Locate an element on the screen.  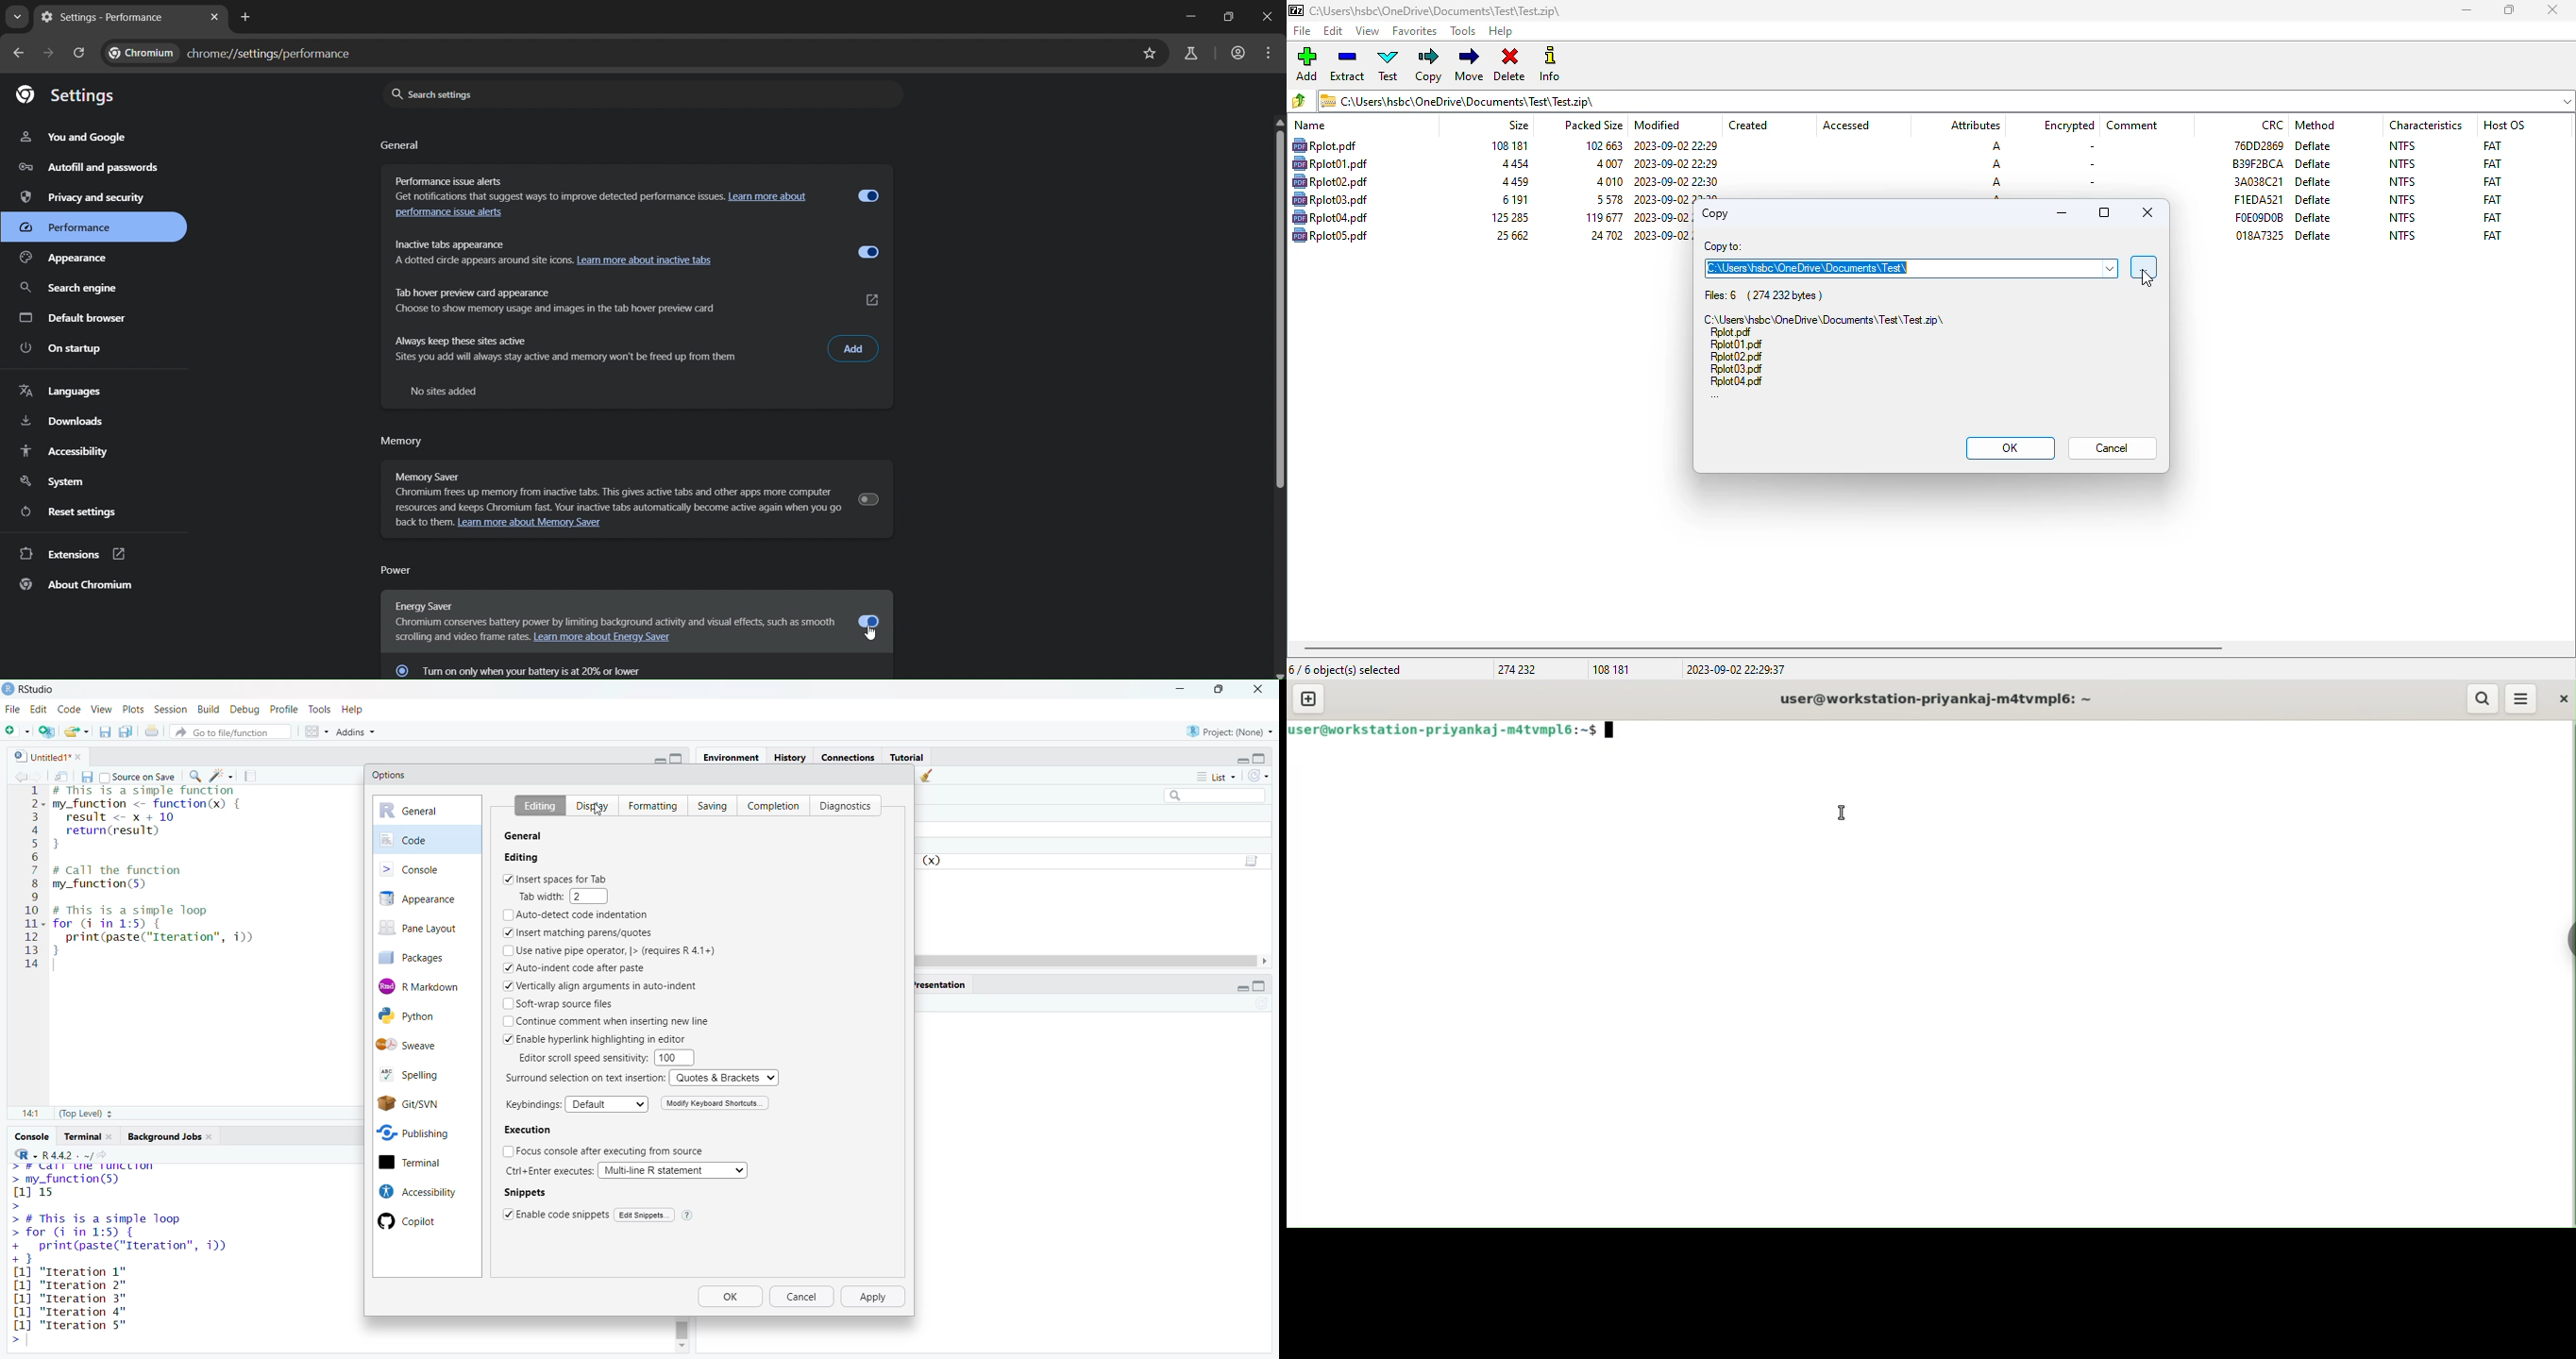
debug is located at coordinates (245, 707).